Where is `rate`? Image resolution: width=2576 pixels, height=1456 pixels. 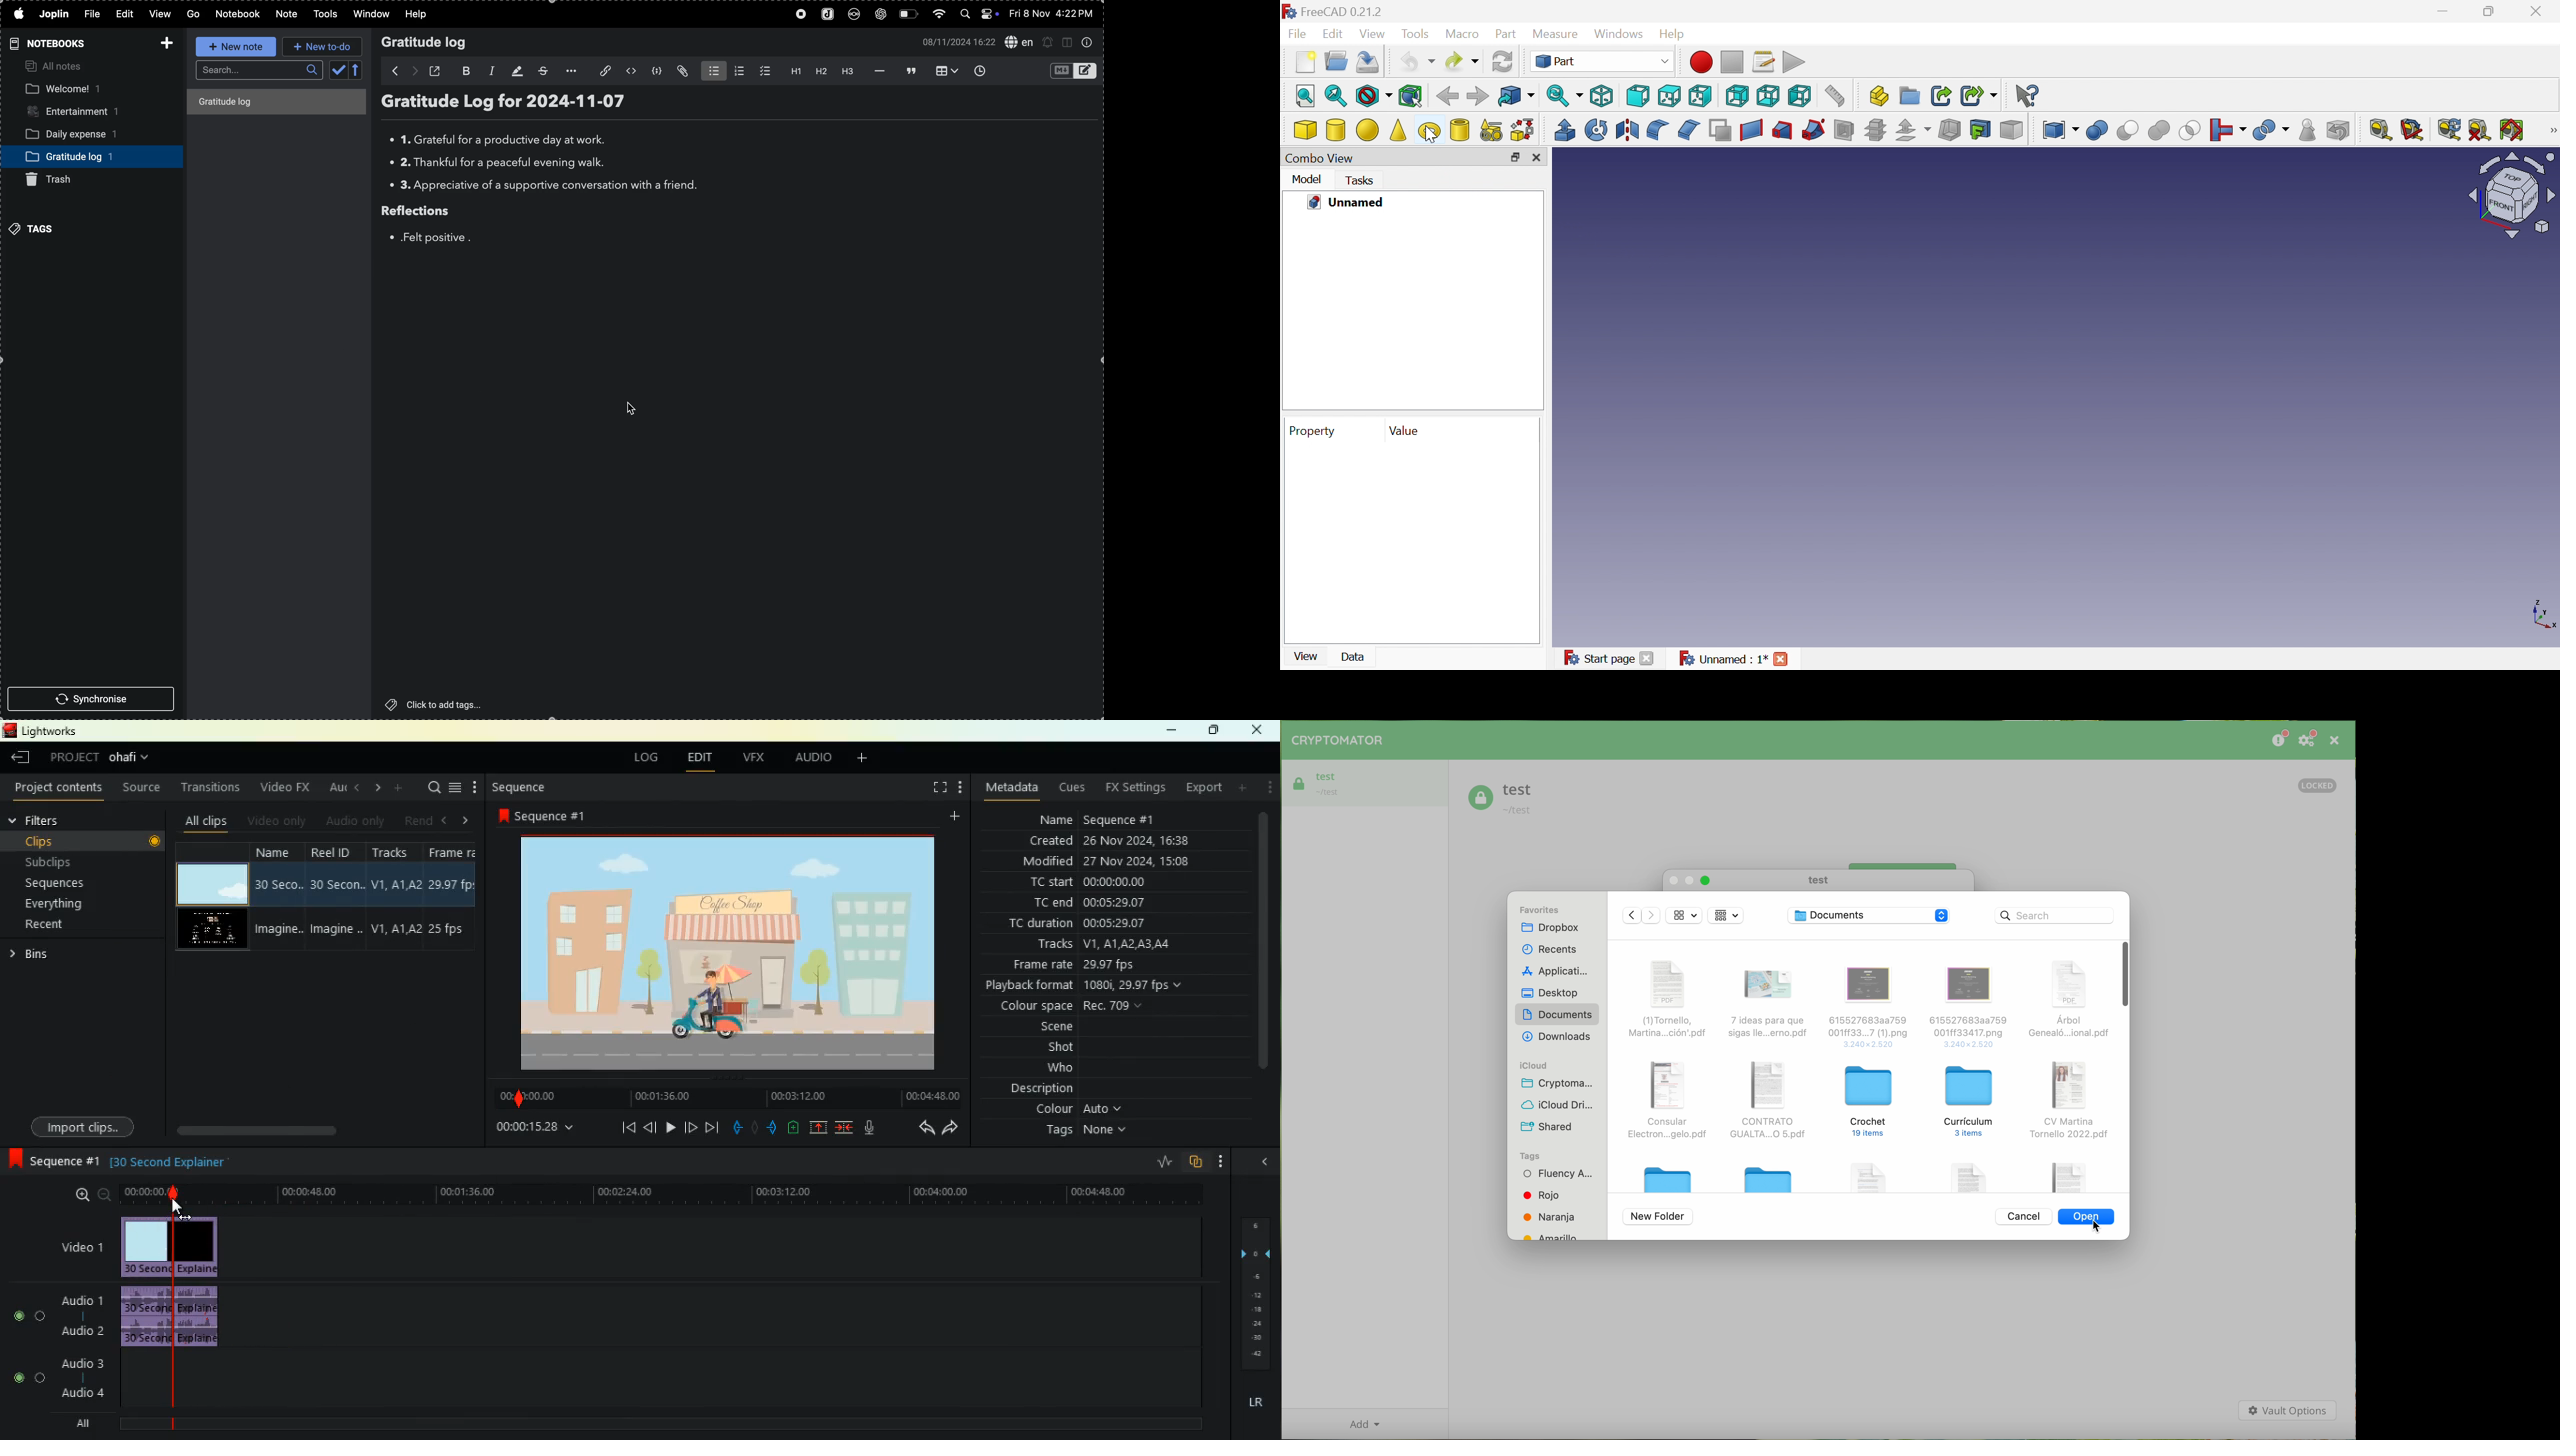
rate is located at coordinates (1158, 1162).